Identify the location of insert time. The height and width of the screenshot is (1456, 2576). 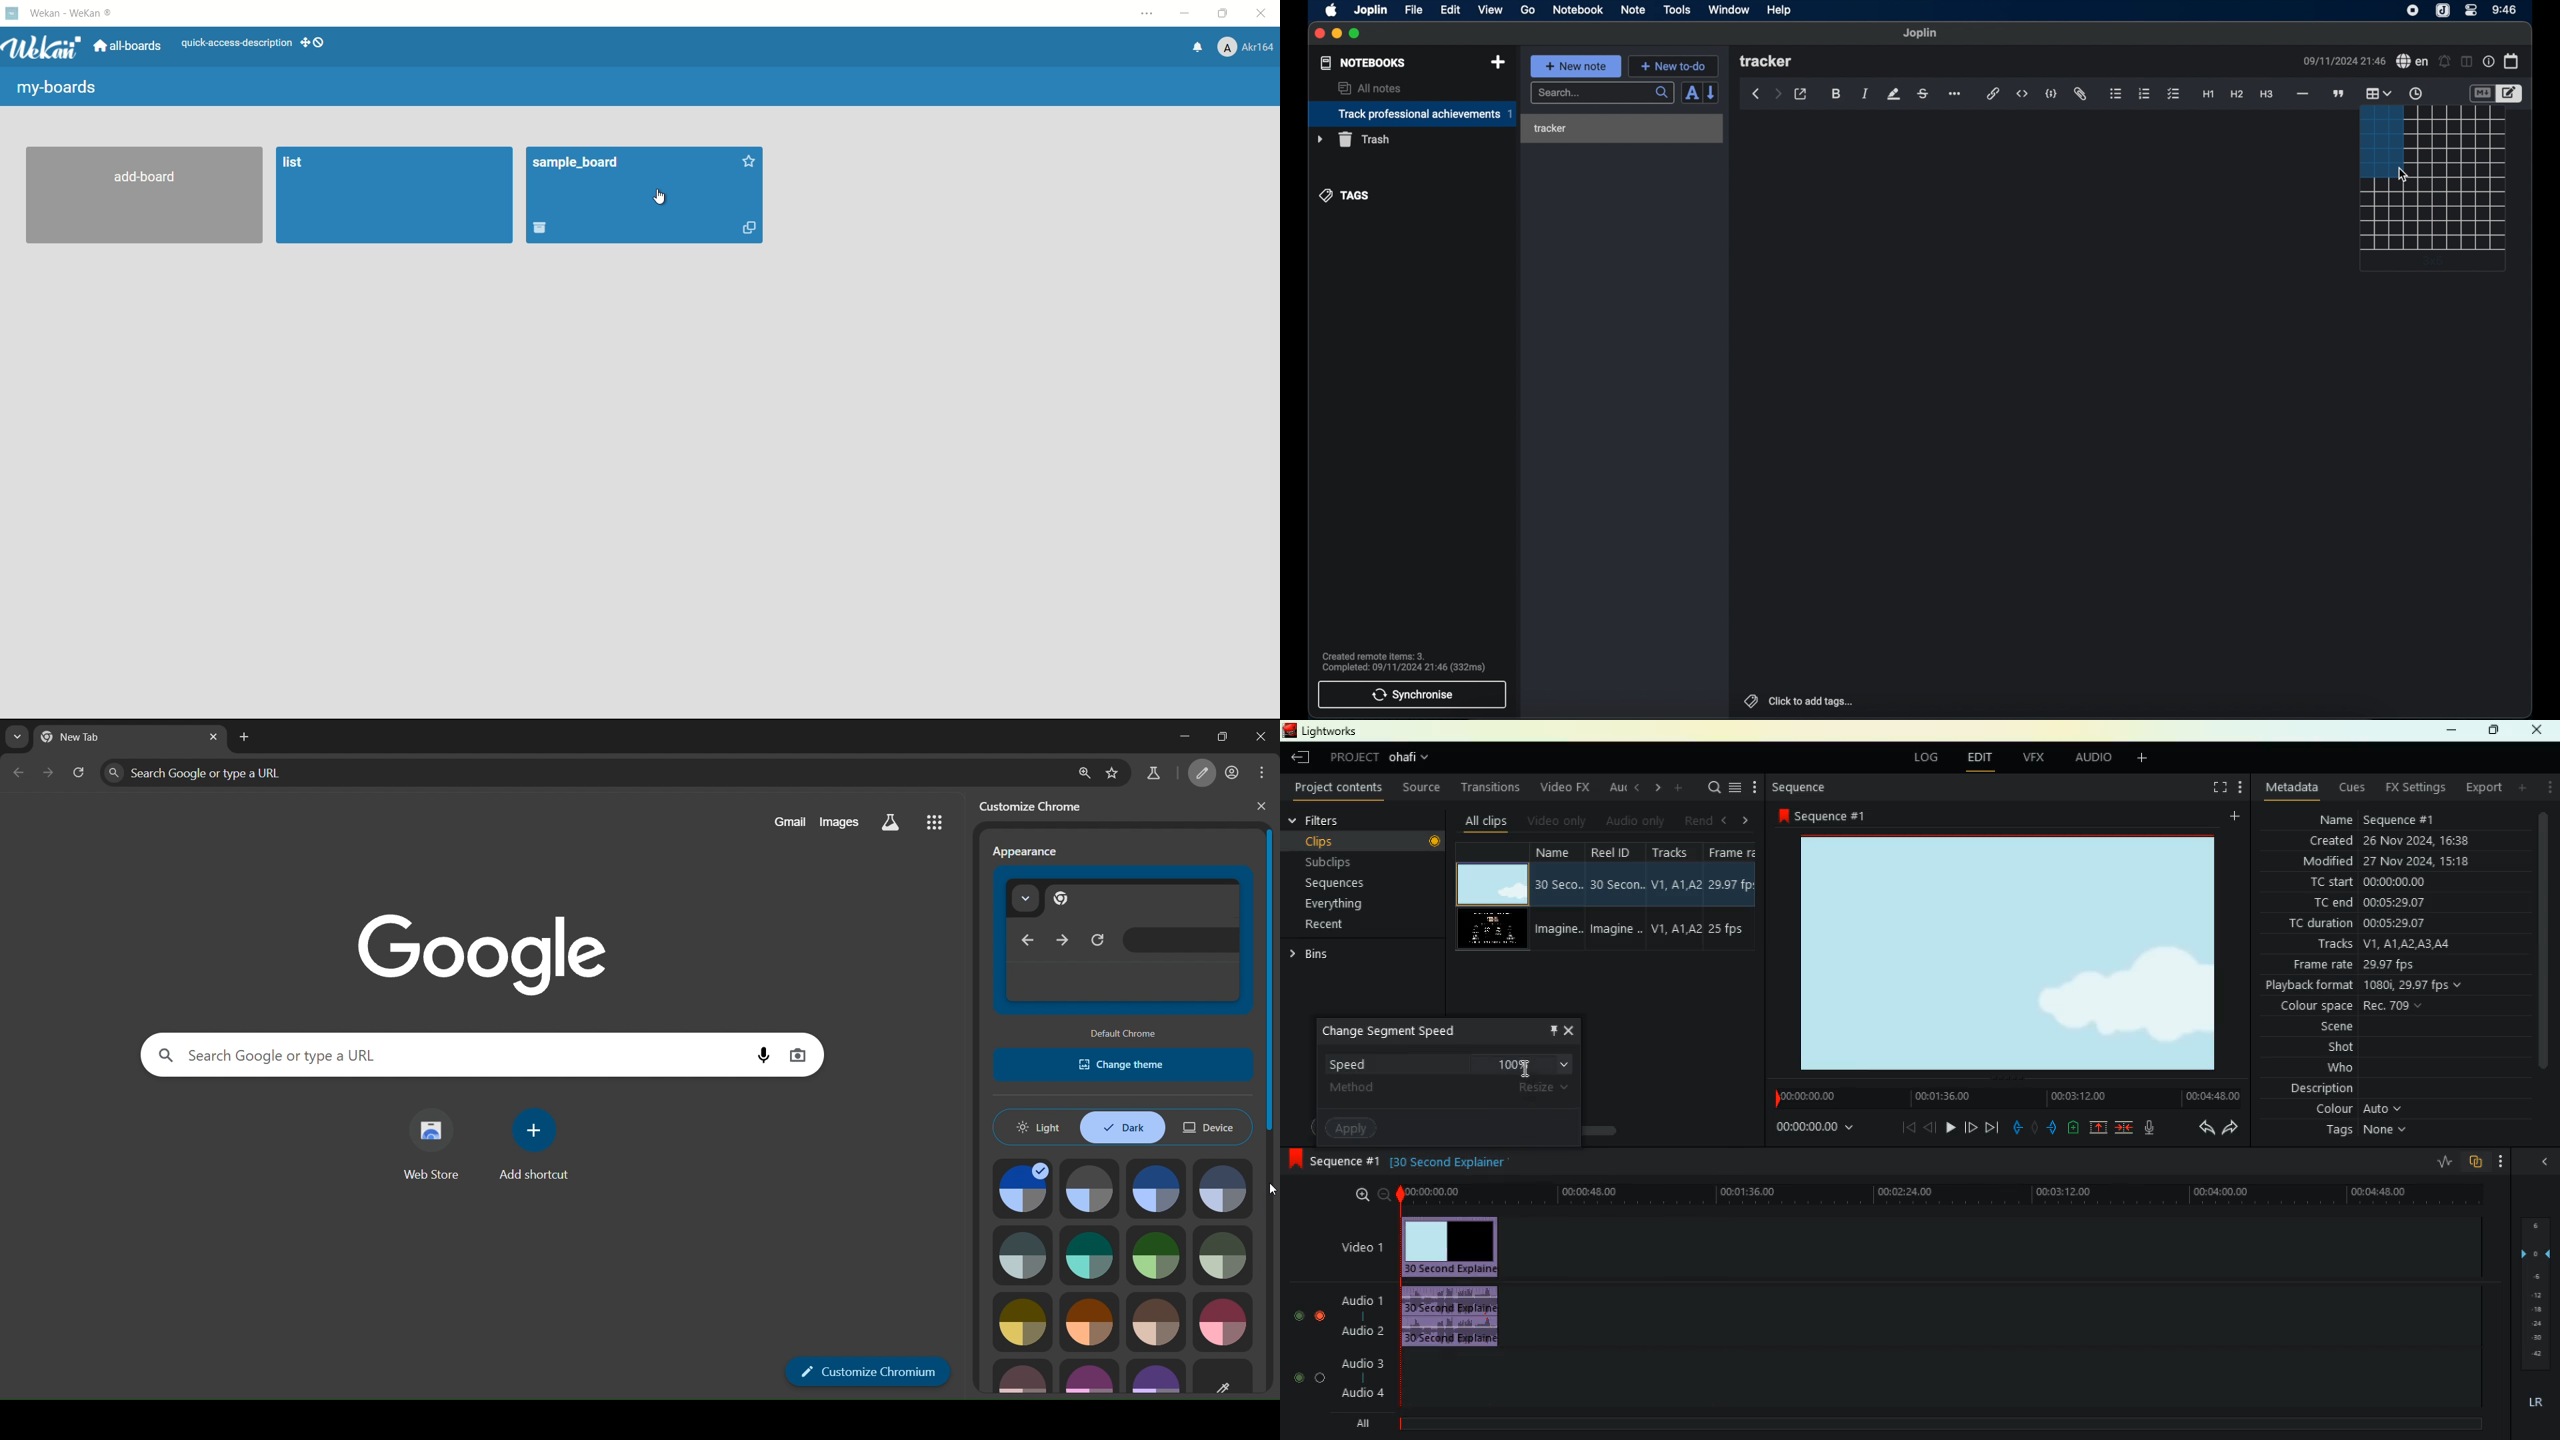
(2415, 94).